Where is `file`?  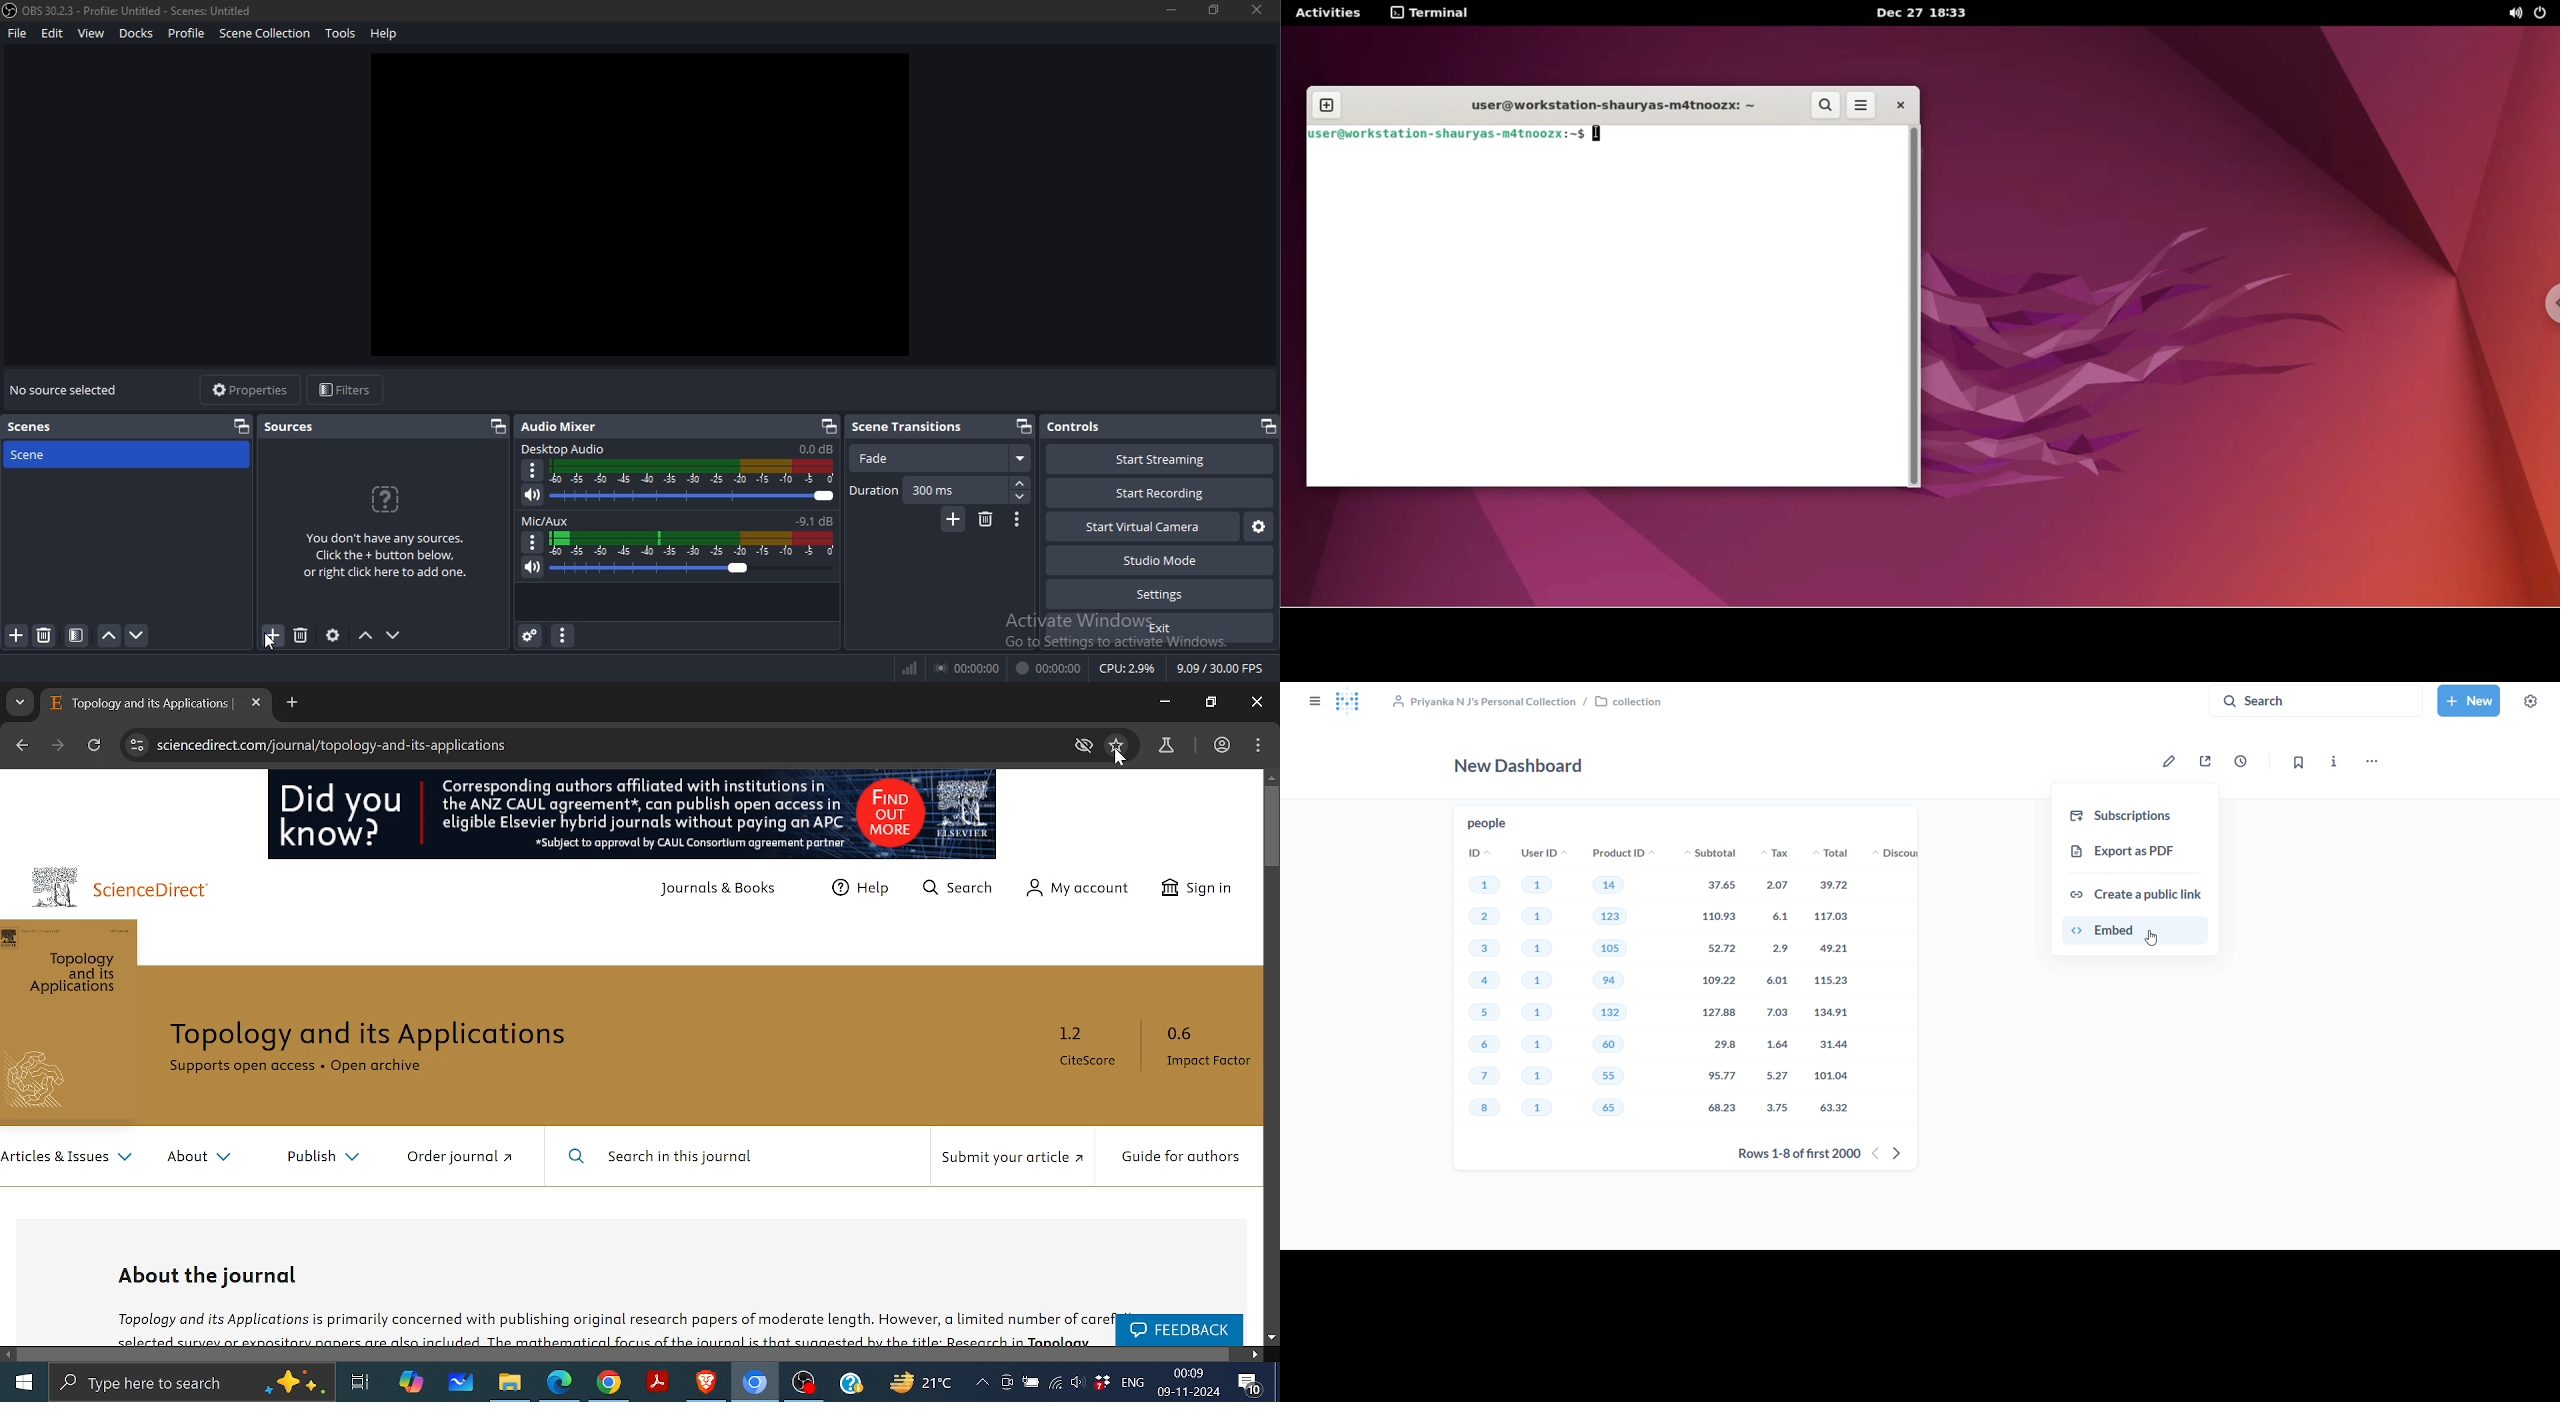 file is located at coordinates (19, 35).